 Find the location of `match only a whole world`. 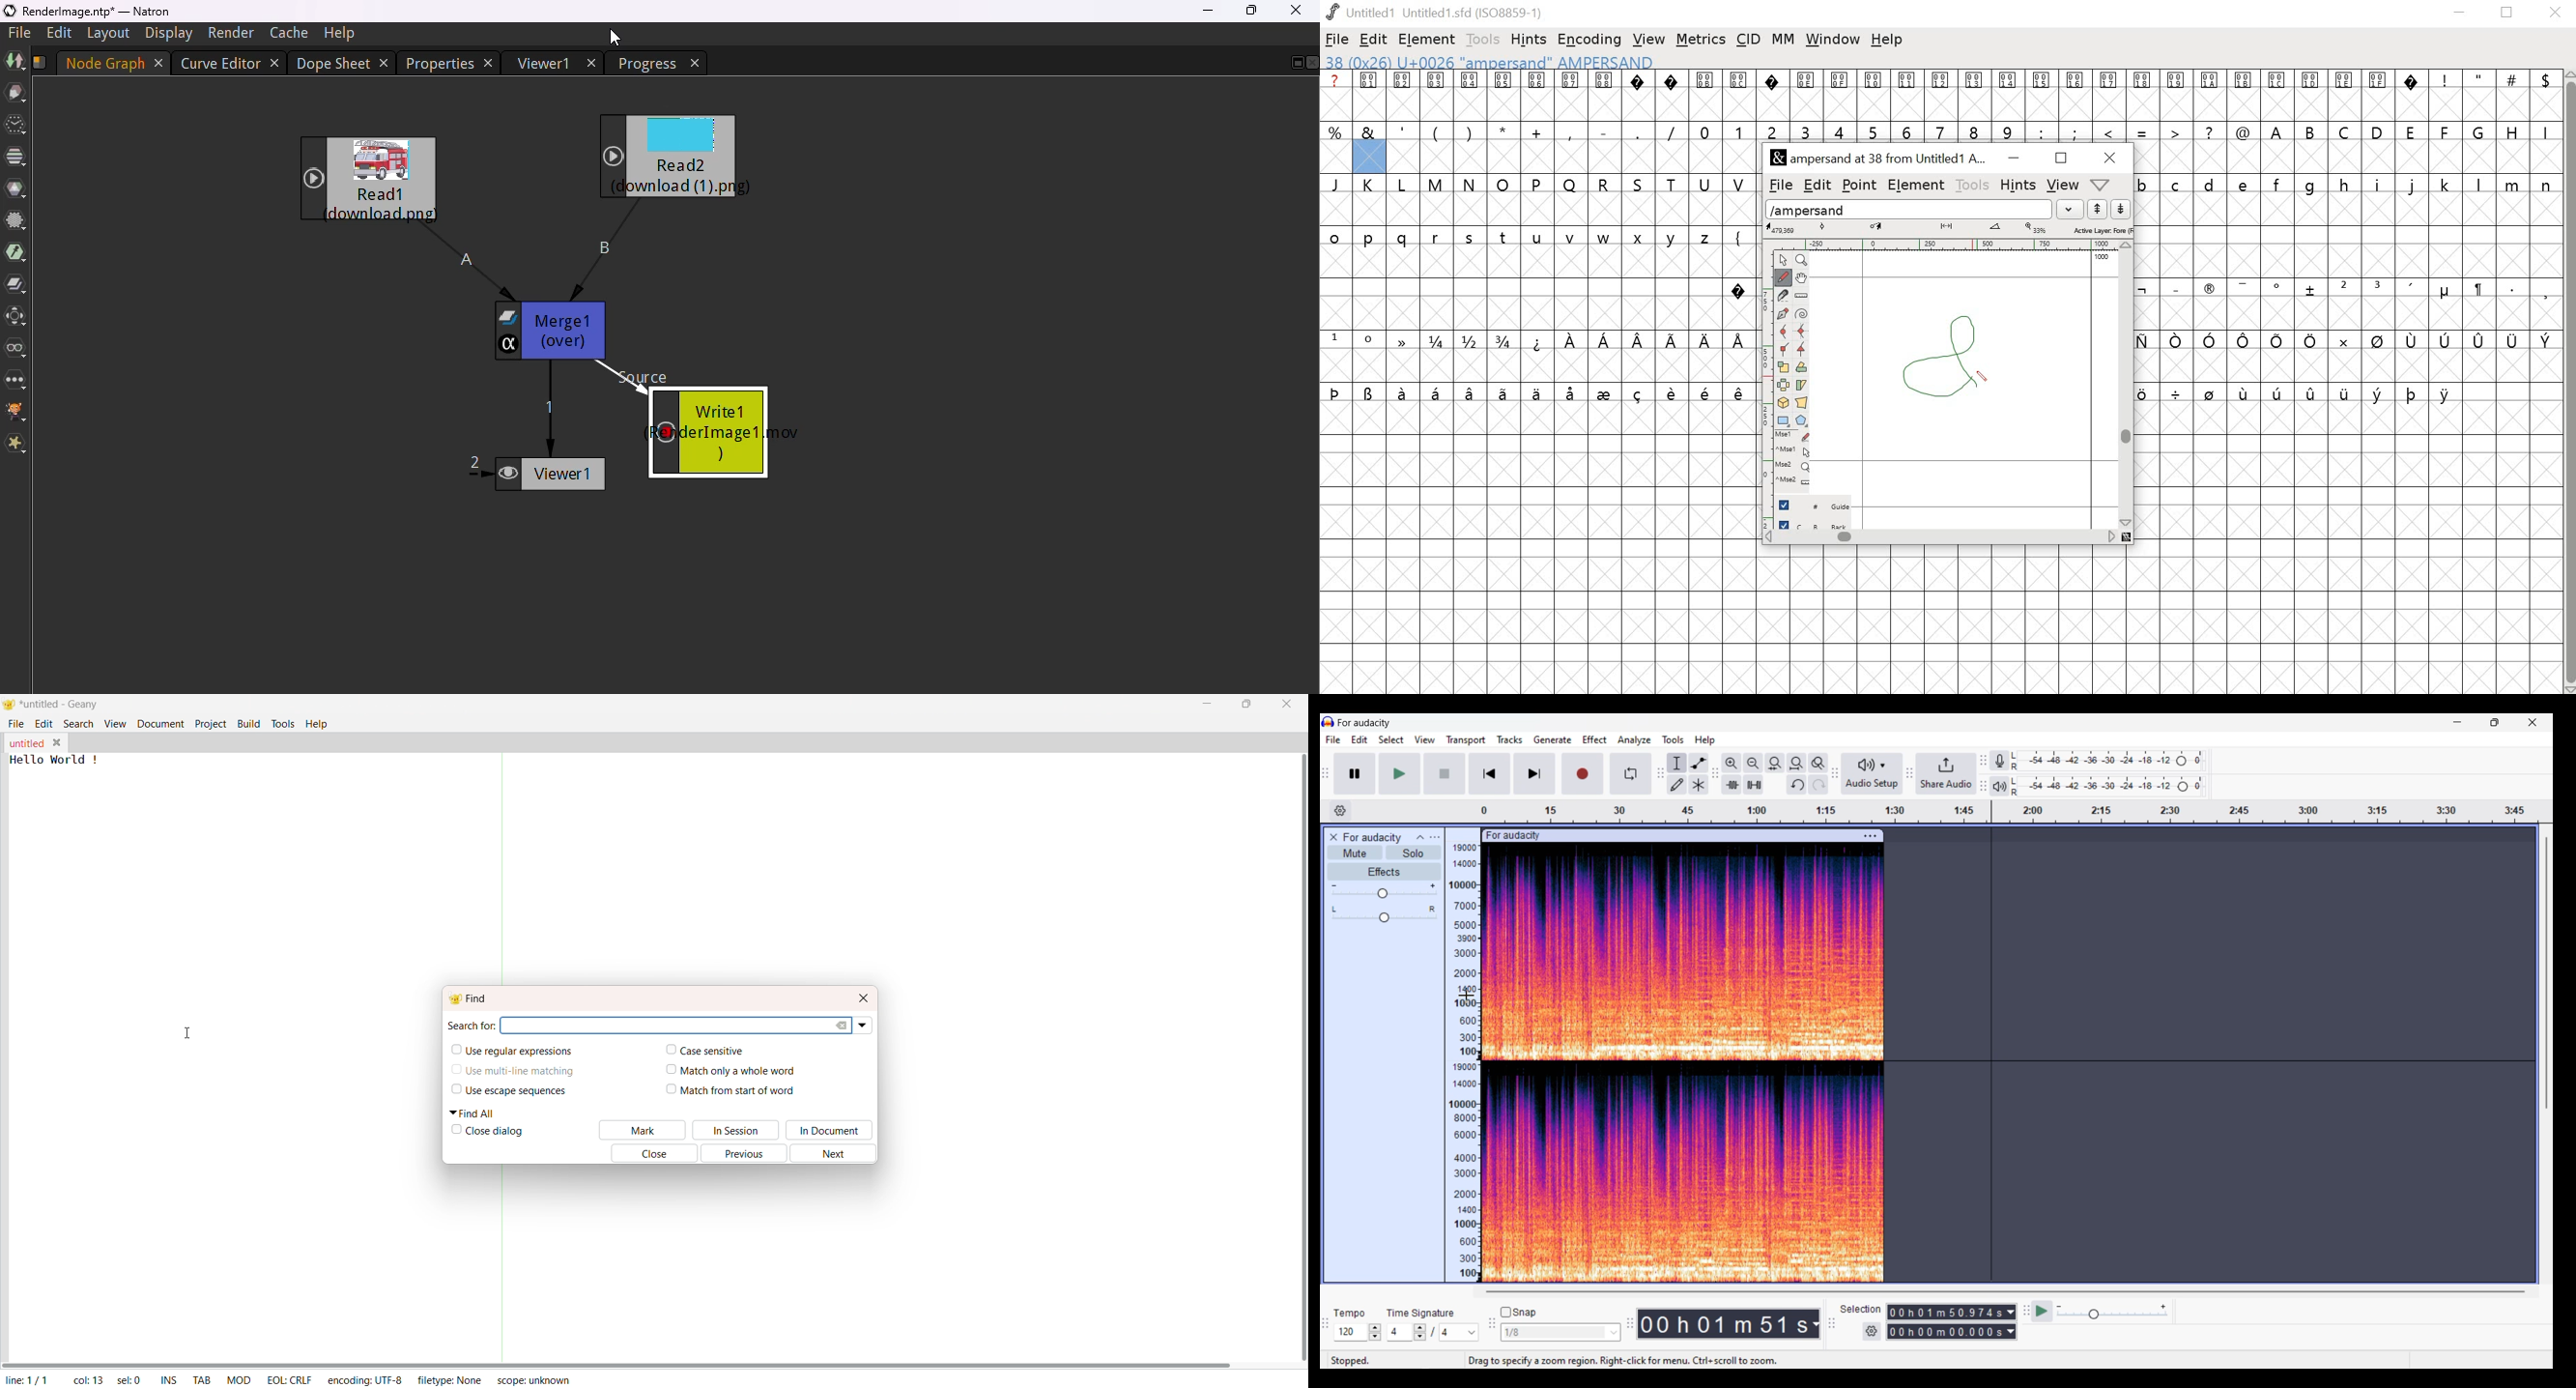

match only a whole world is located at coordinates (746, 1070).